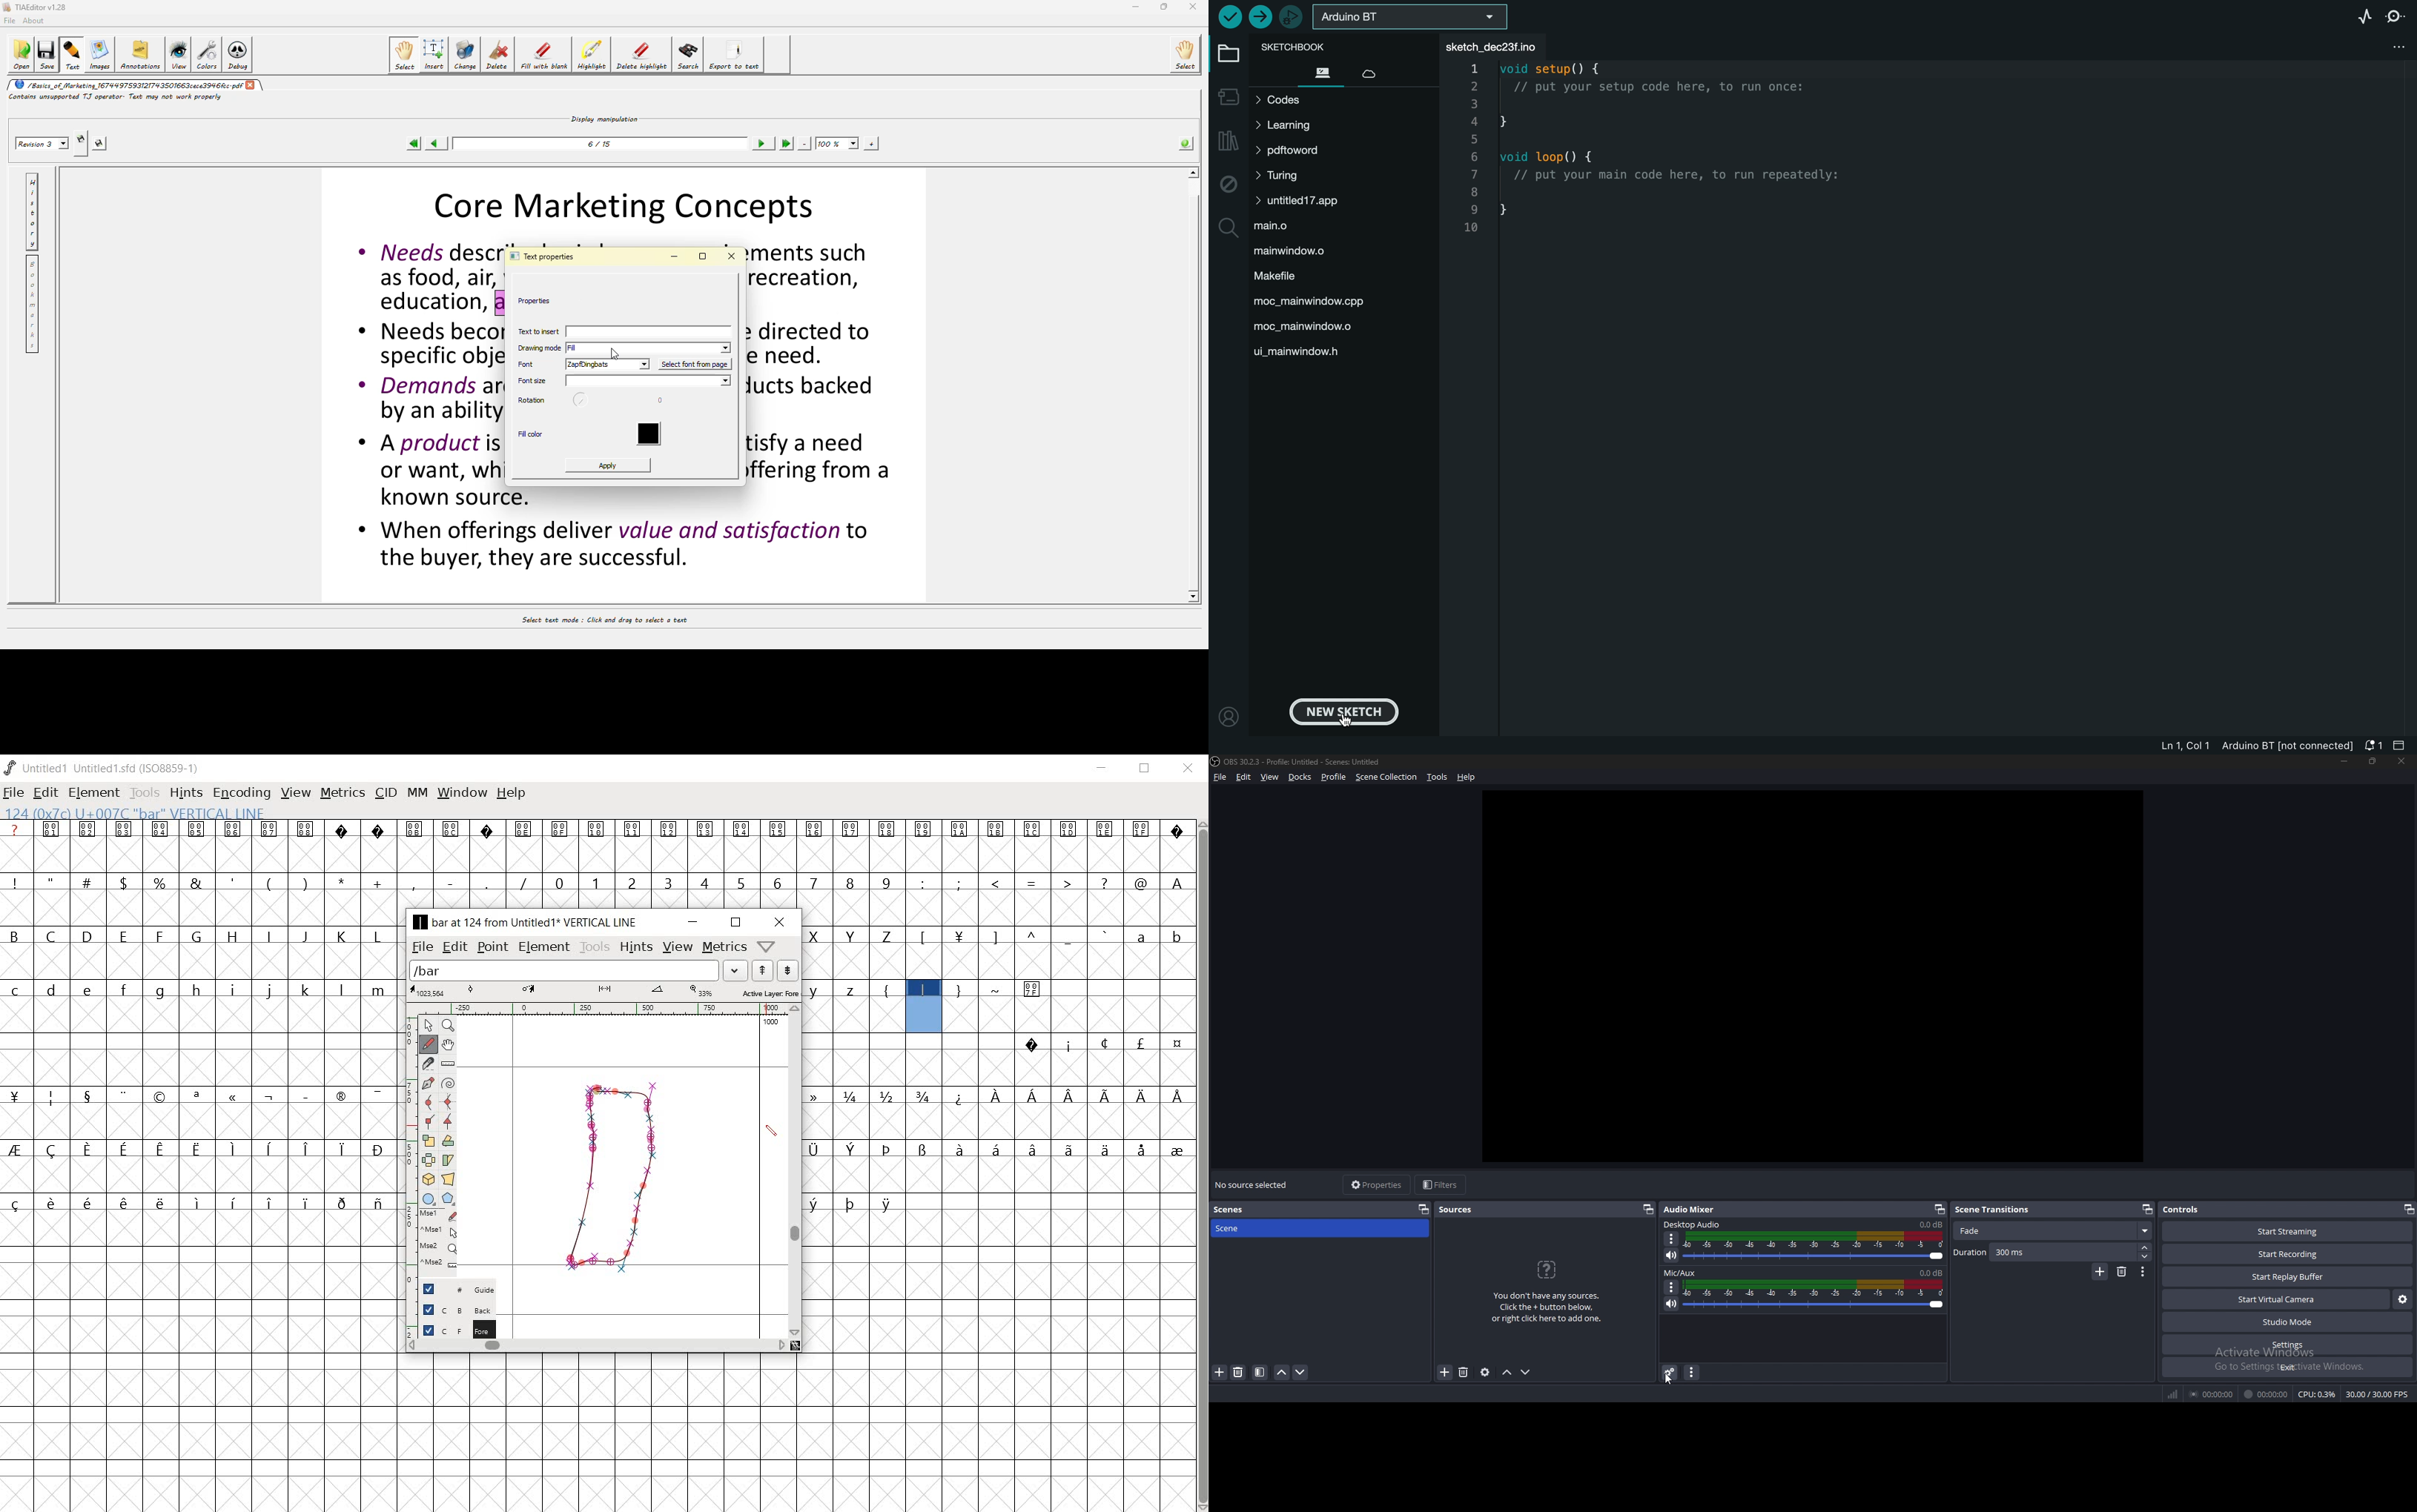 This screenshot has height=1512, width=2436. Describe the element at coordinates (724, 946) in the screenshot. I see `metrics` at that location.